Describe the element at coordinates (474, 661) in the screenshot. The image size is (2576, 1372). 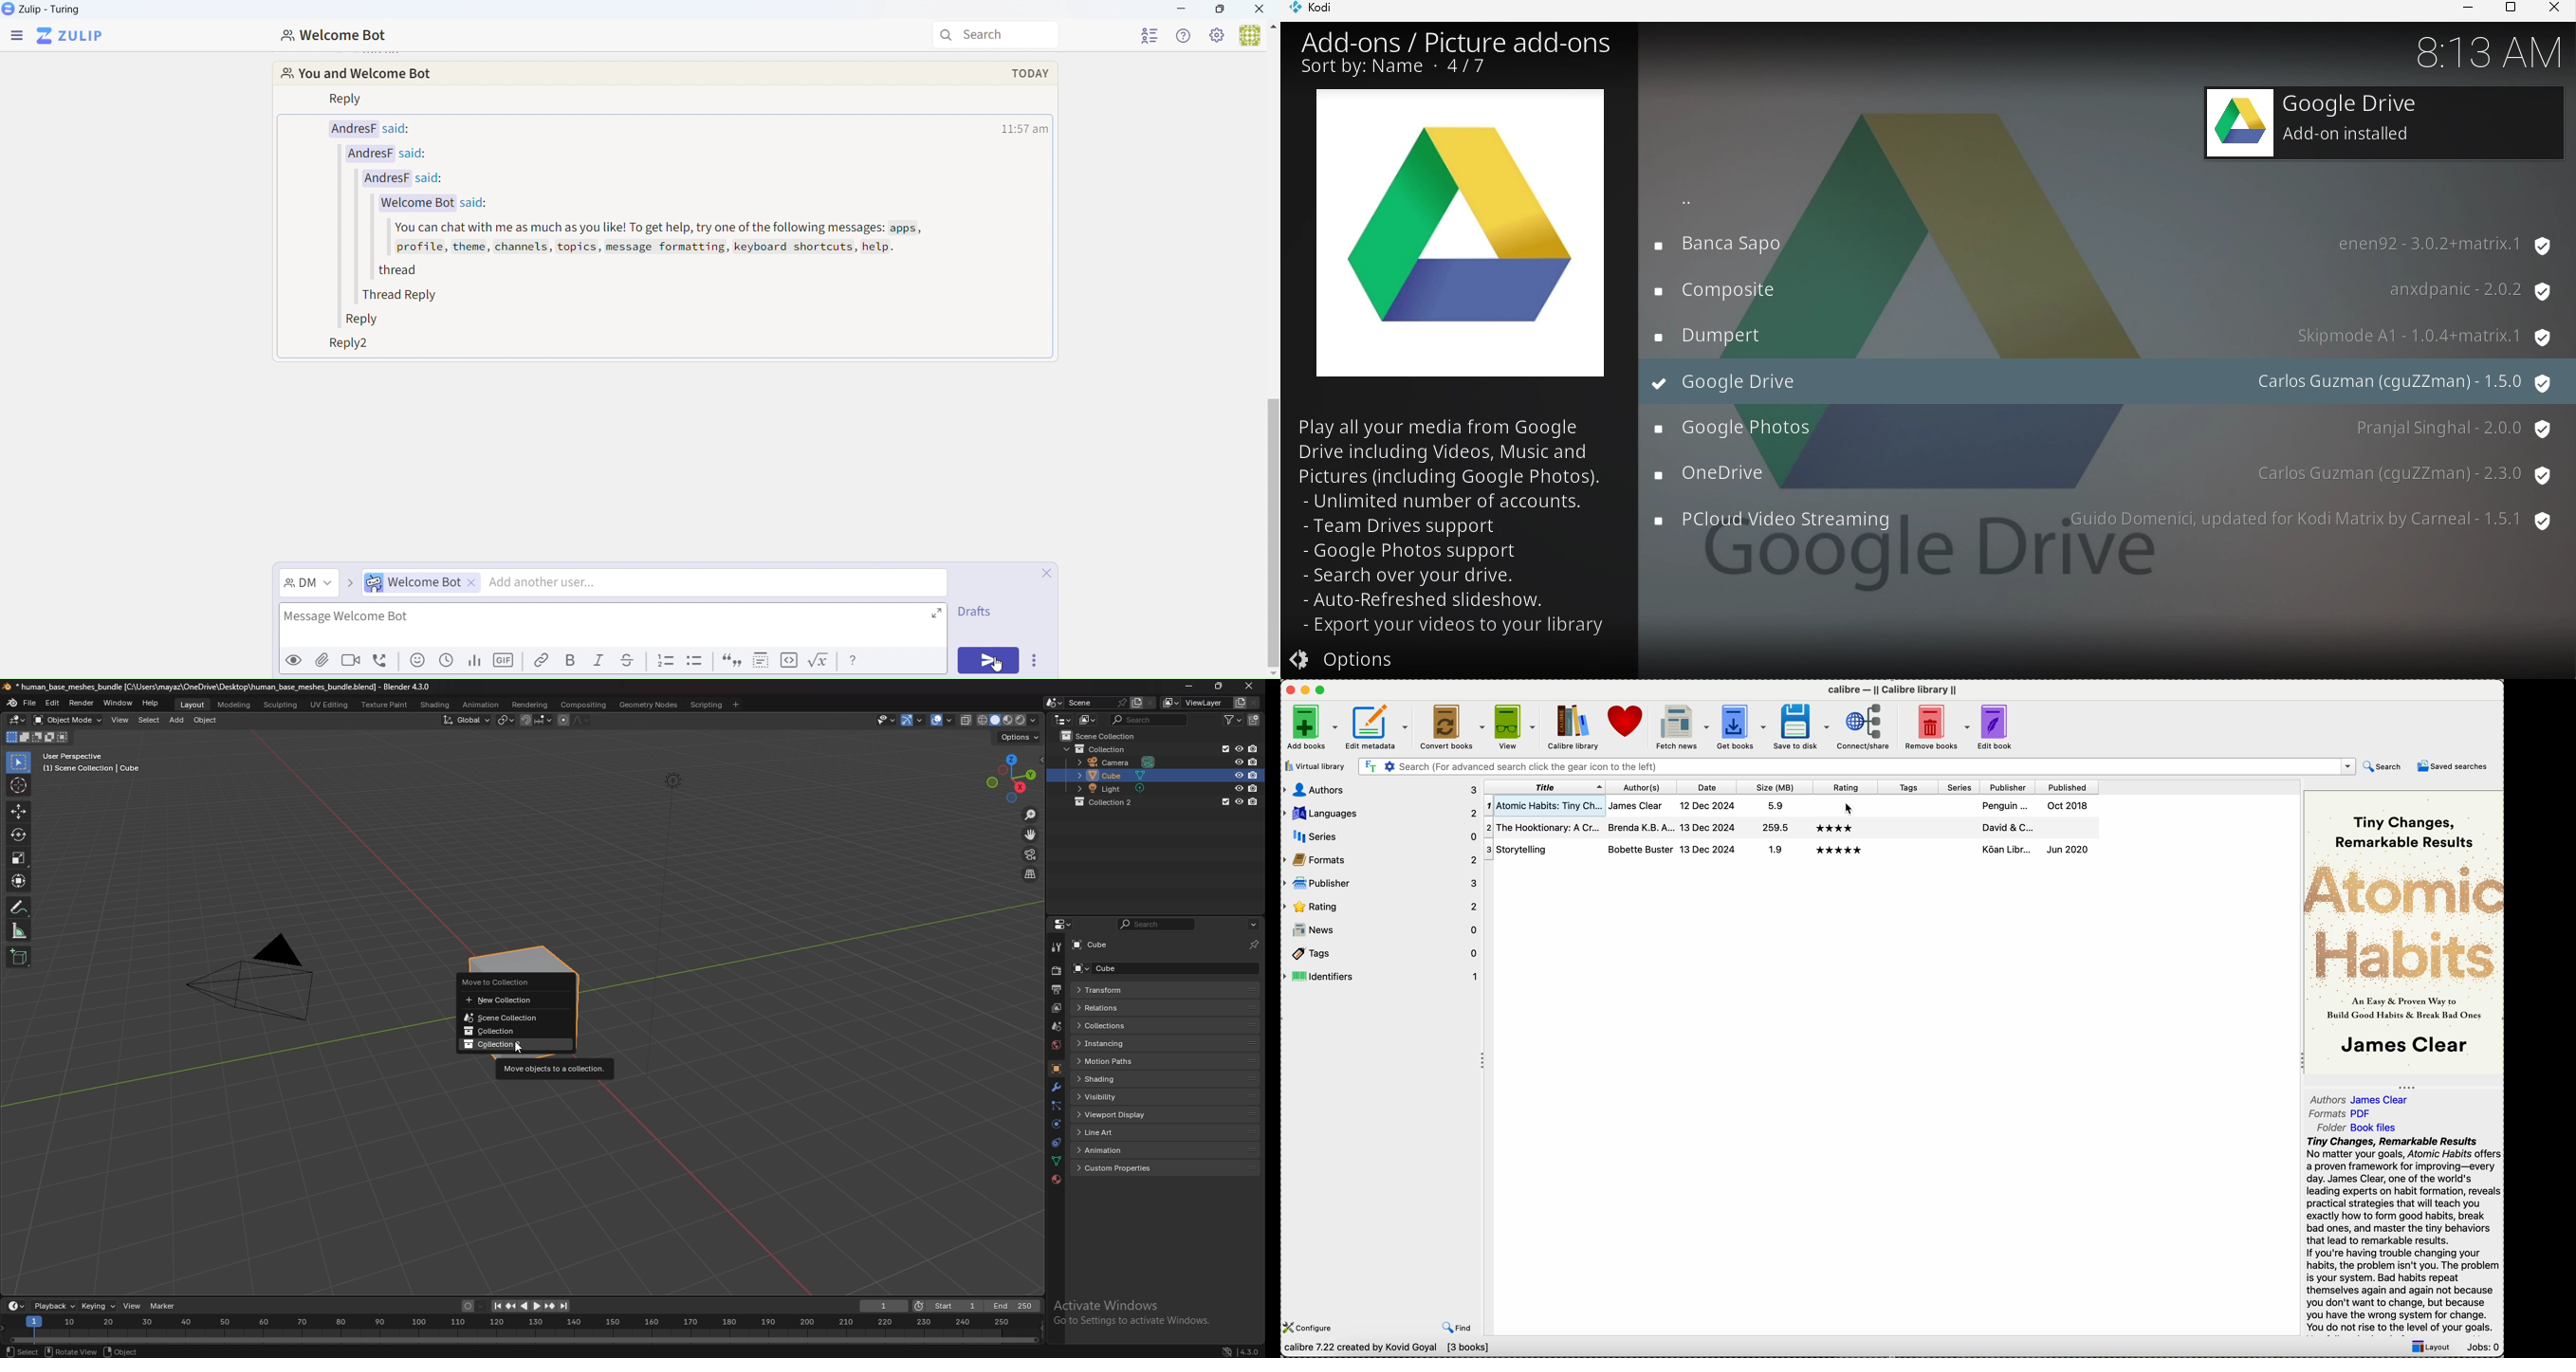
I see `Stats` at that location.